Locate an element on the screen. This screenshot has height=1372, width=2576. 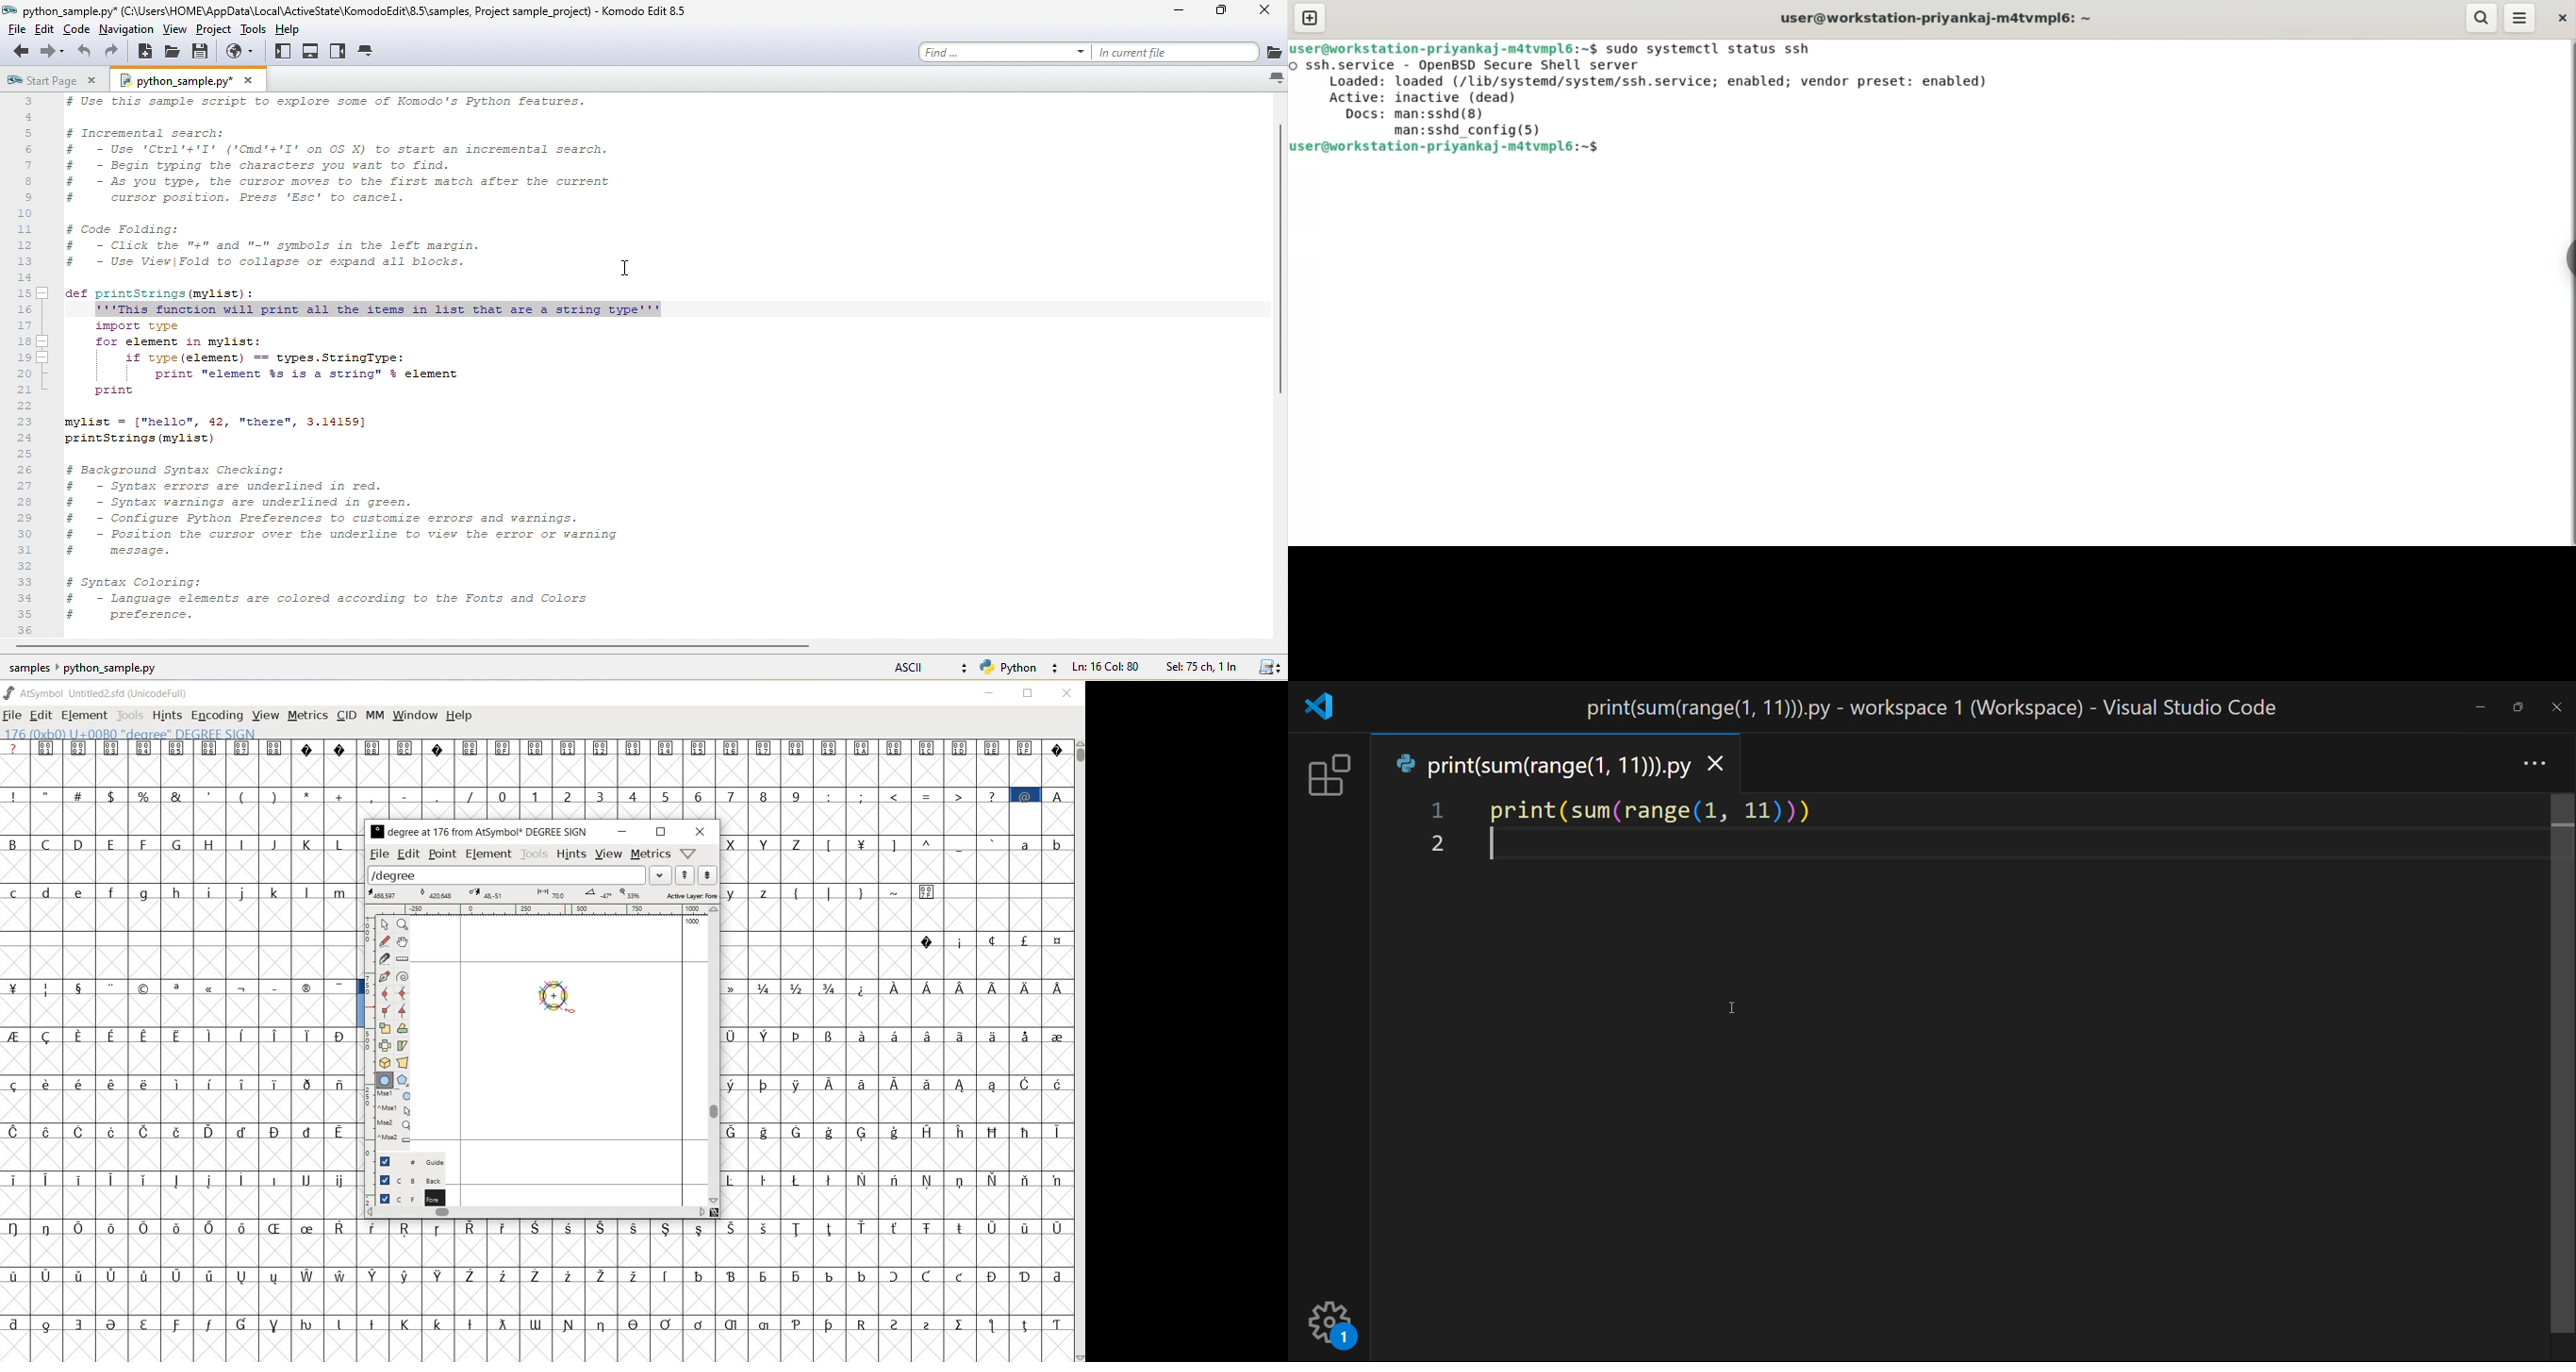
open is located at coordinates (173, 53).